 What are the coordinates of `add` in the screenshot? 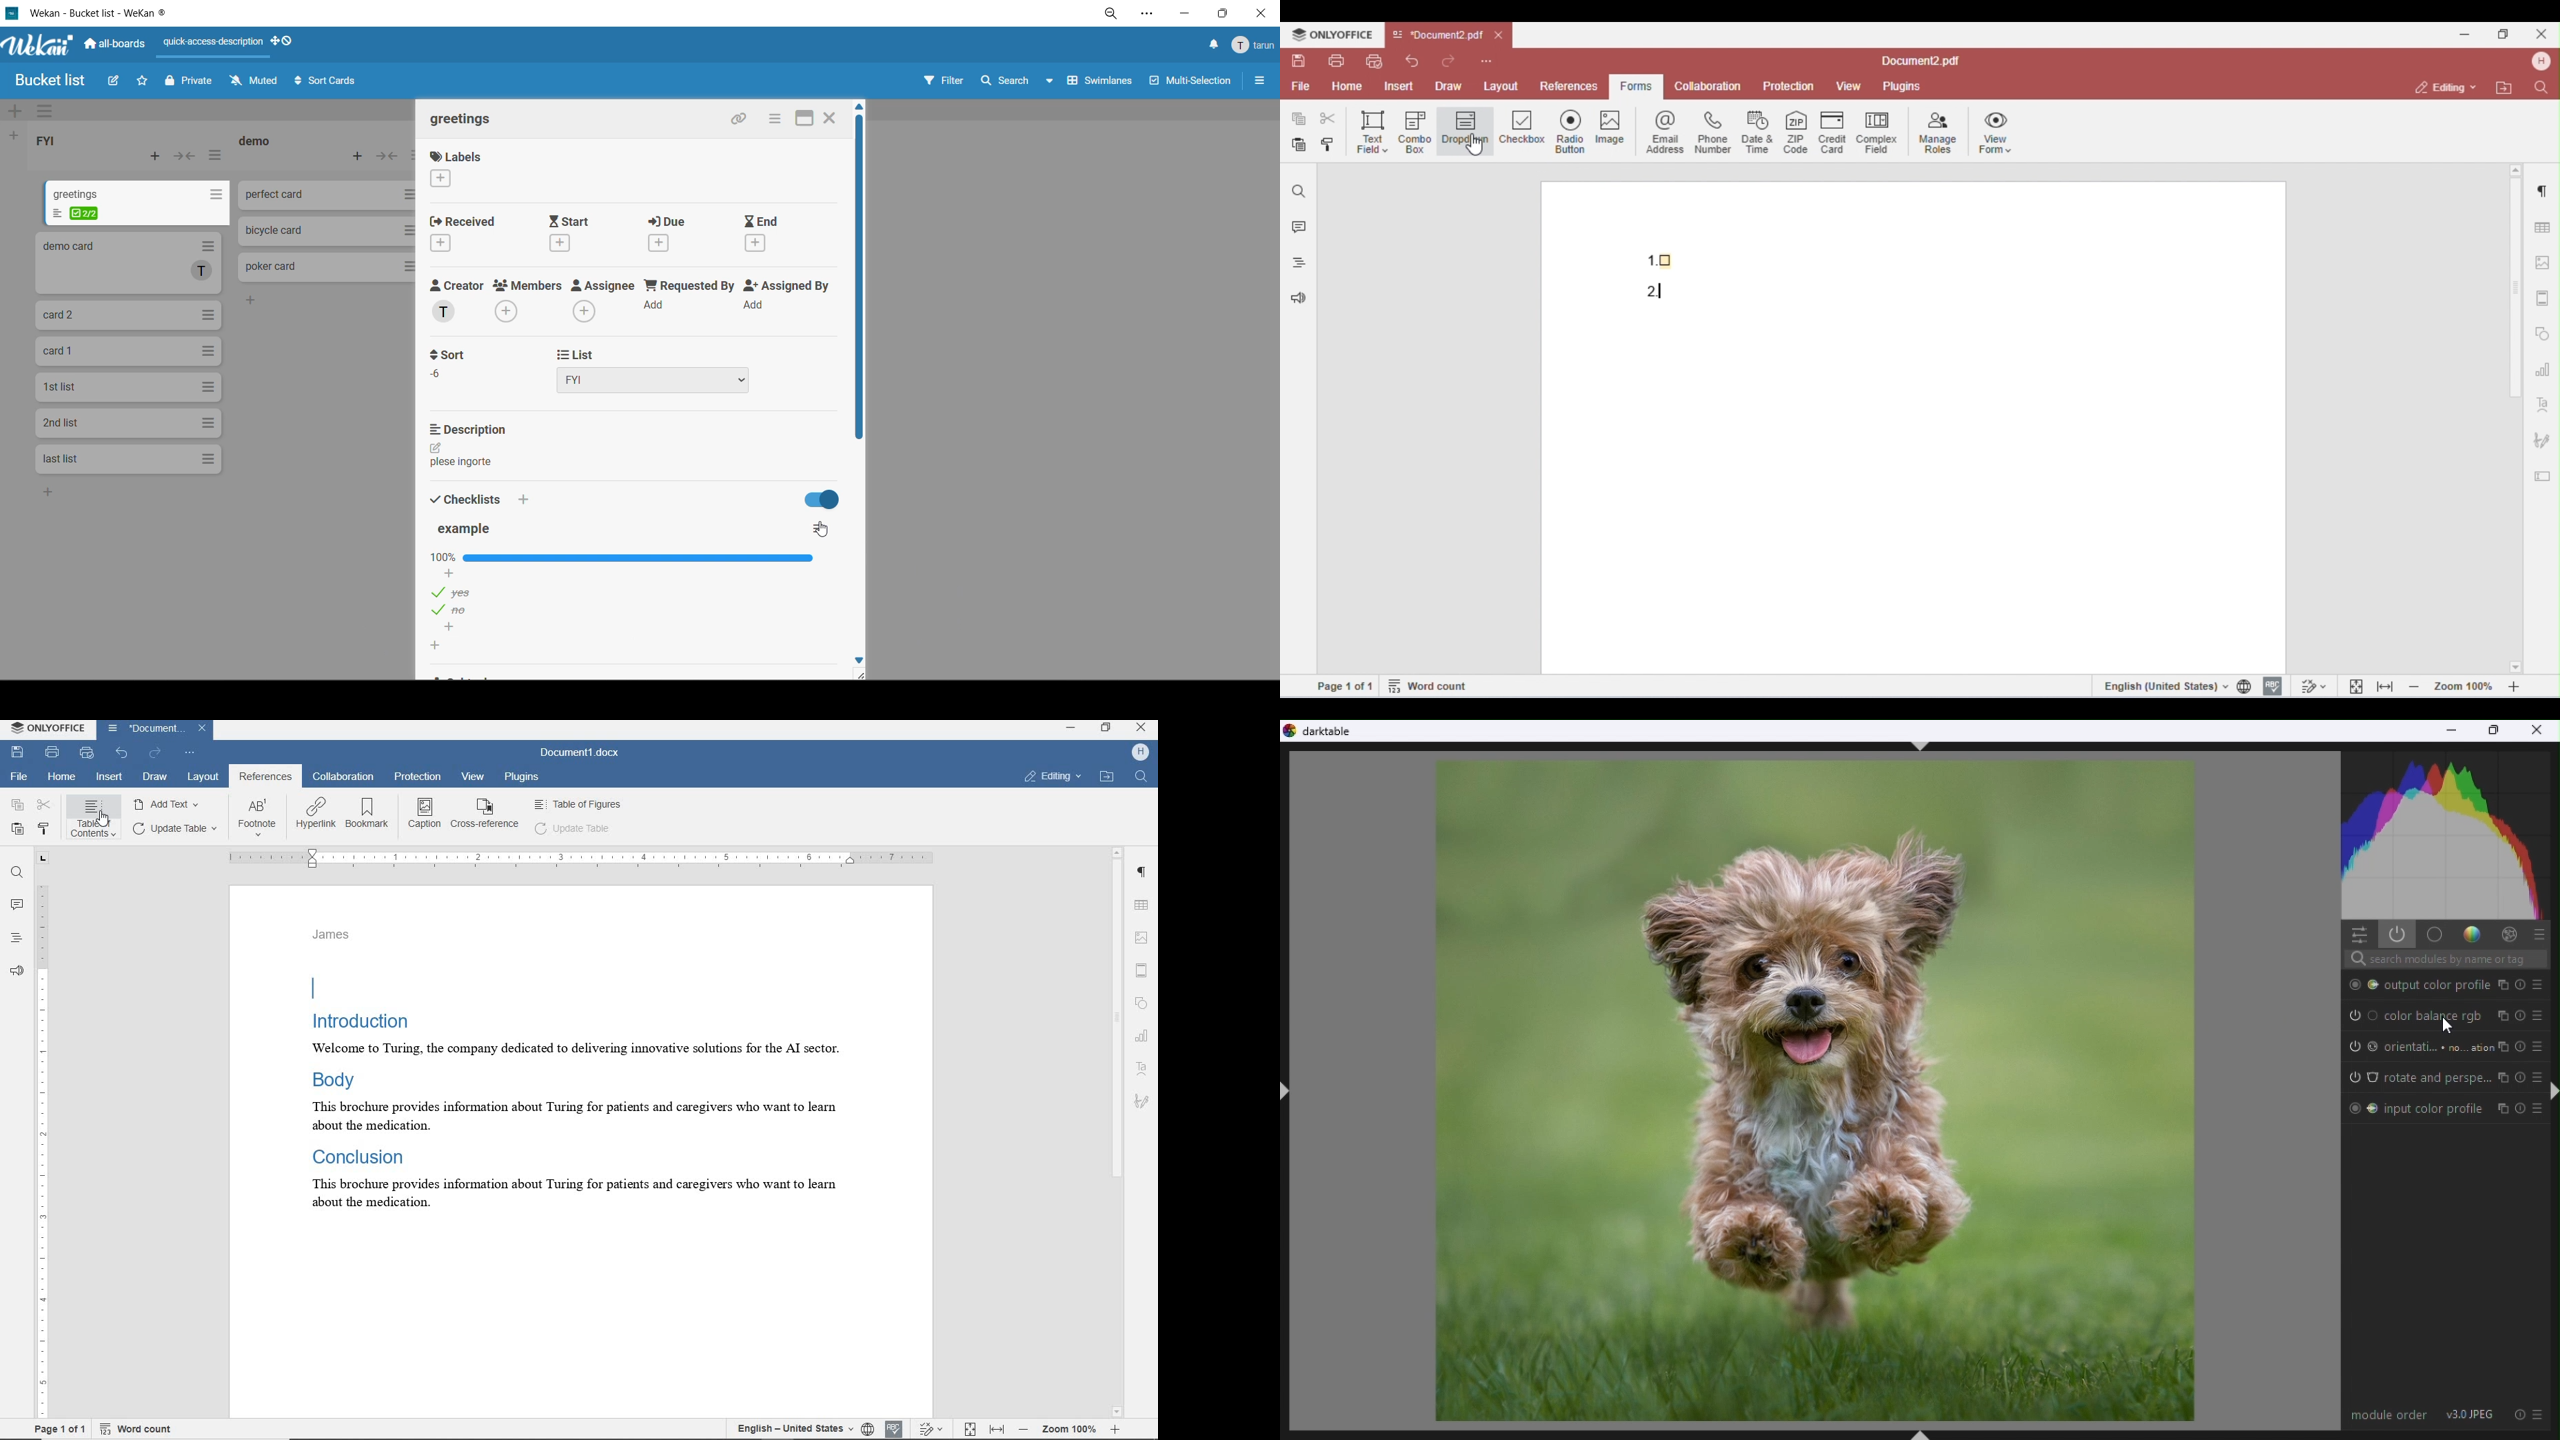 It's located at (51, 493).